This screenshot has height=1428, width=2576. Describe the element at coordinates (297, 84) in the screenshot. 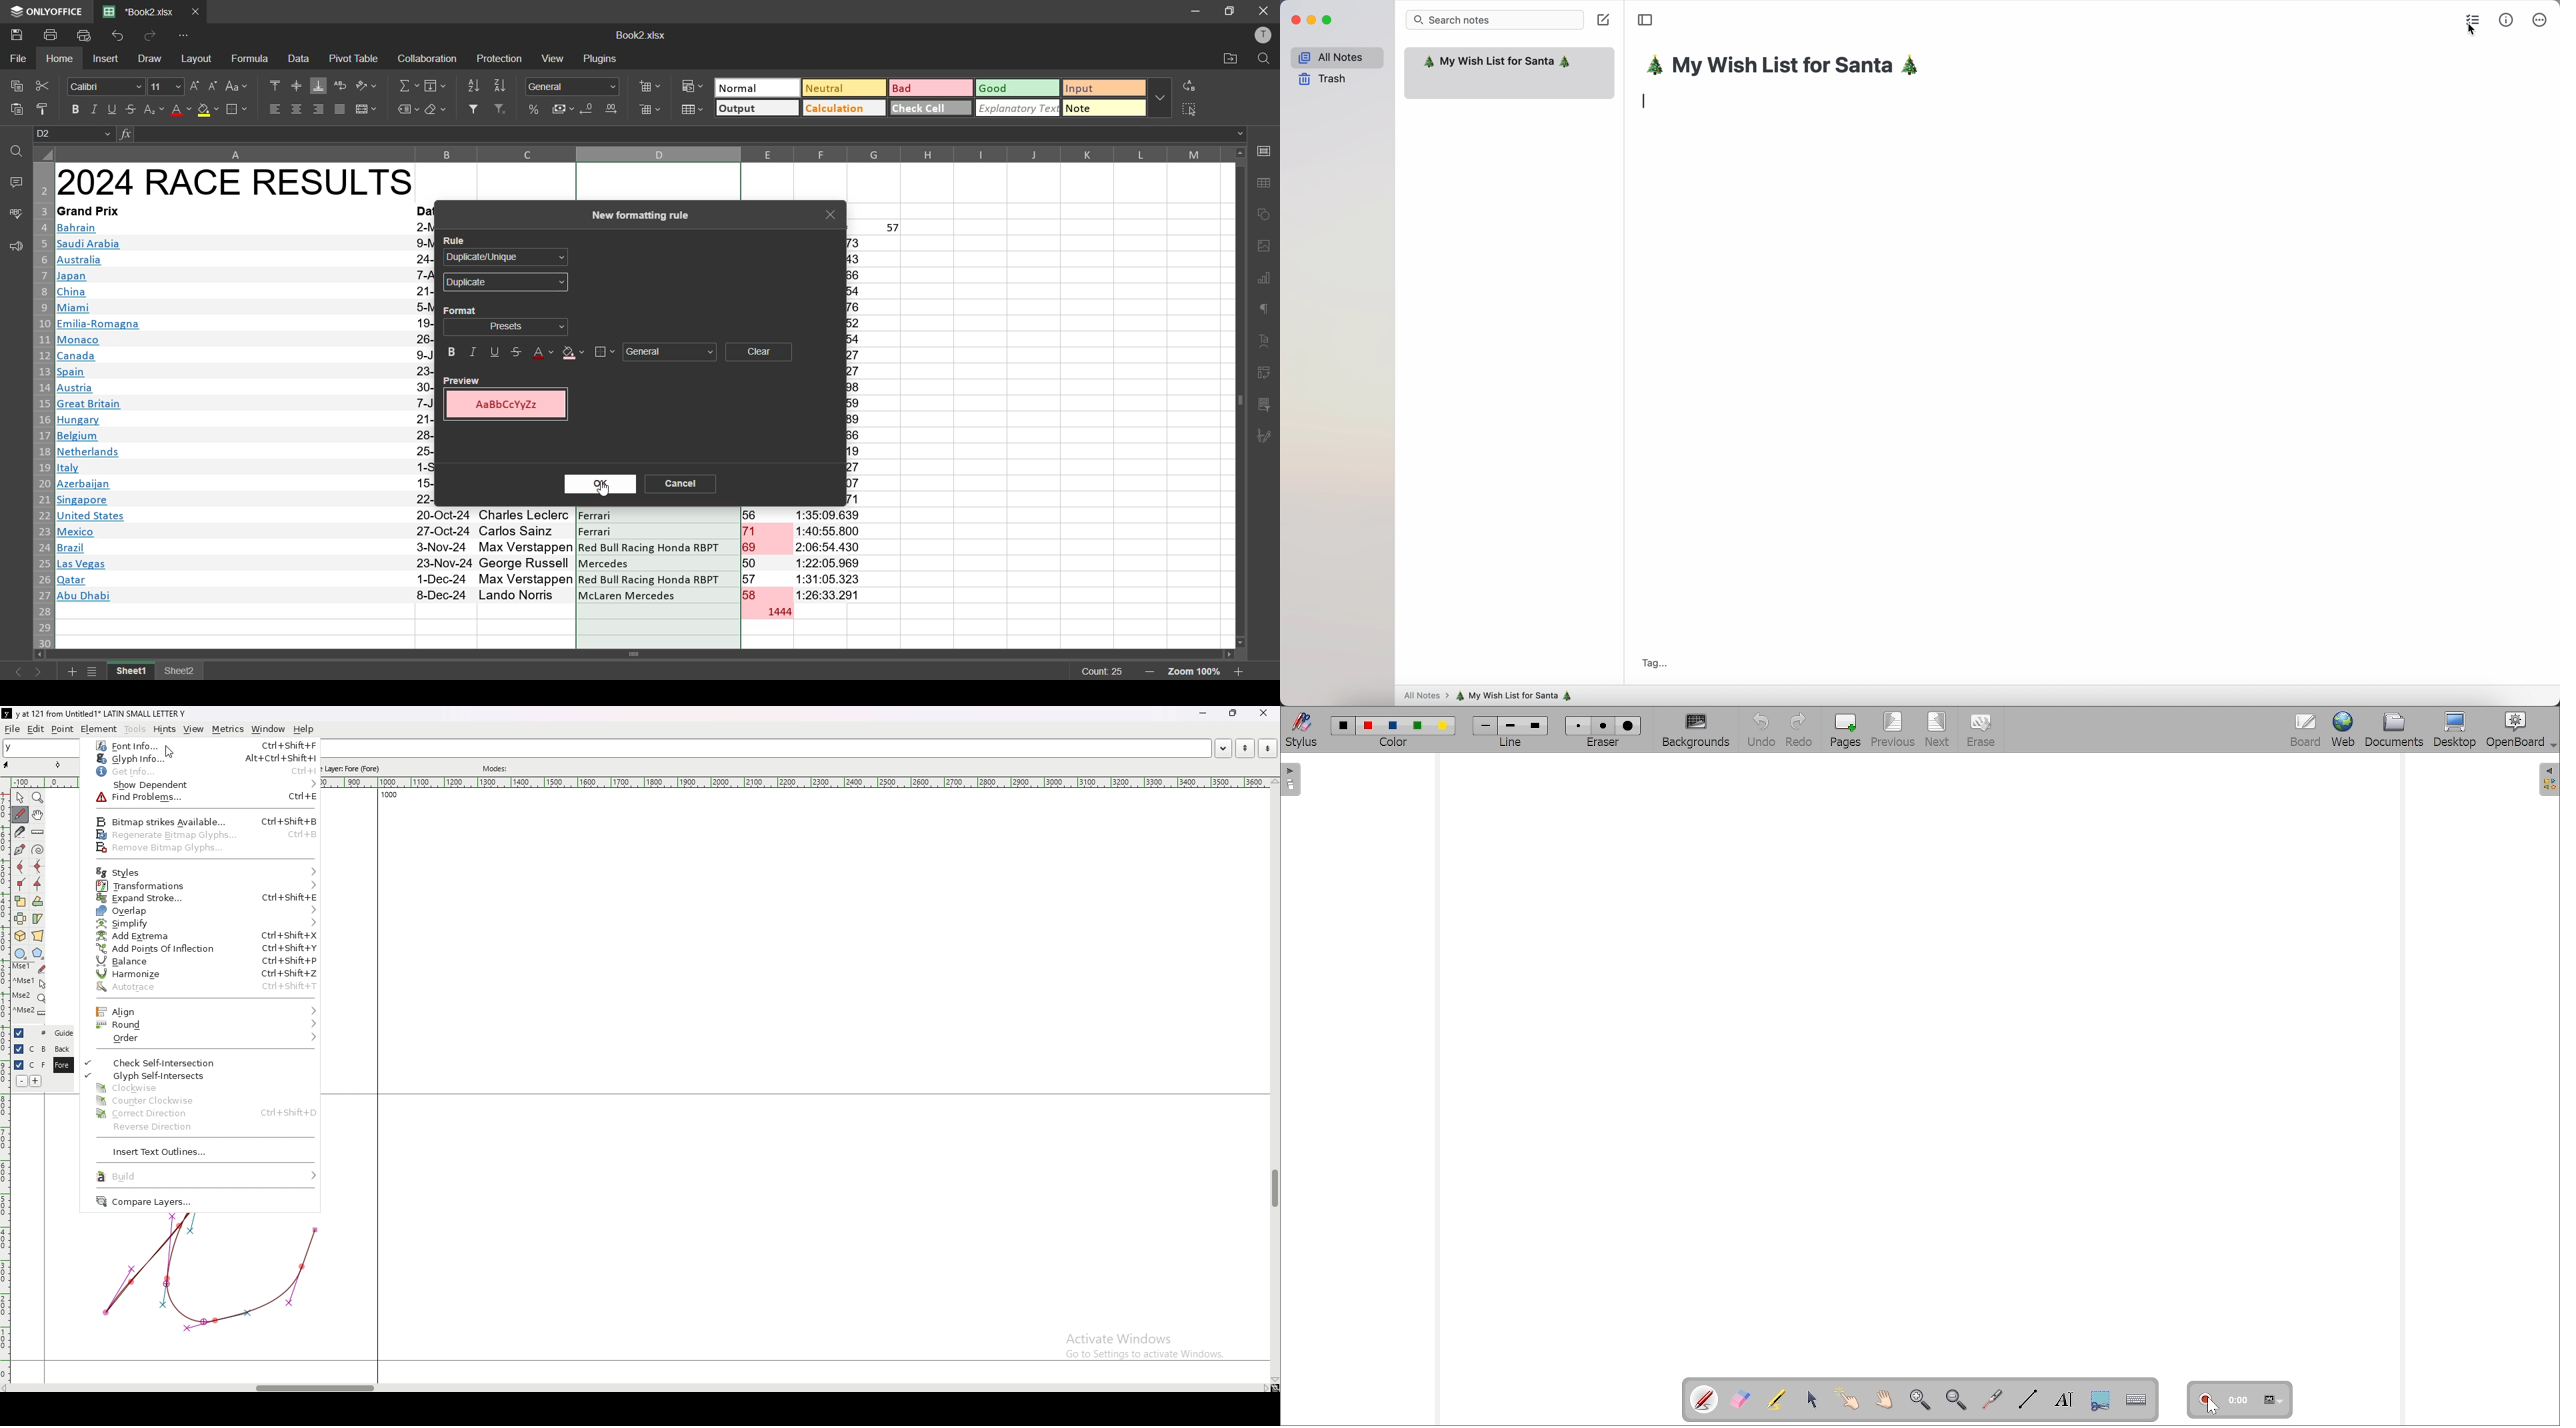

I see `align middle` at that location.